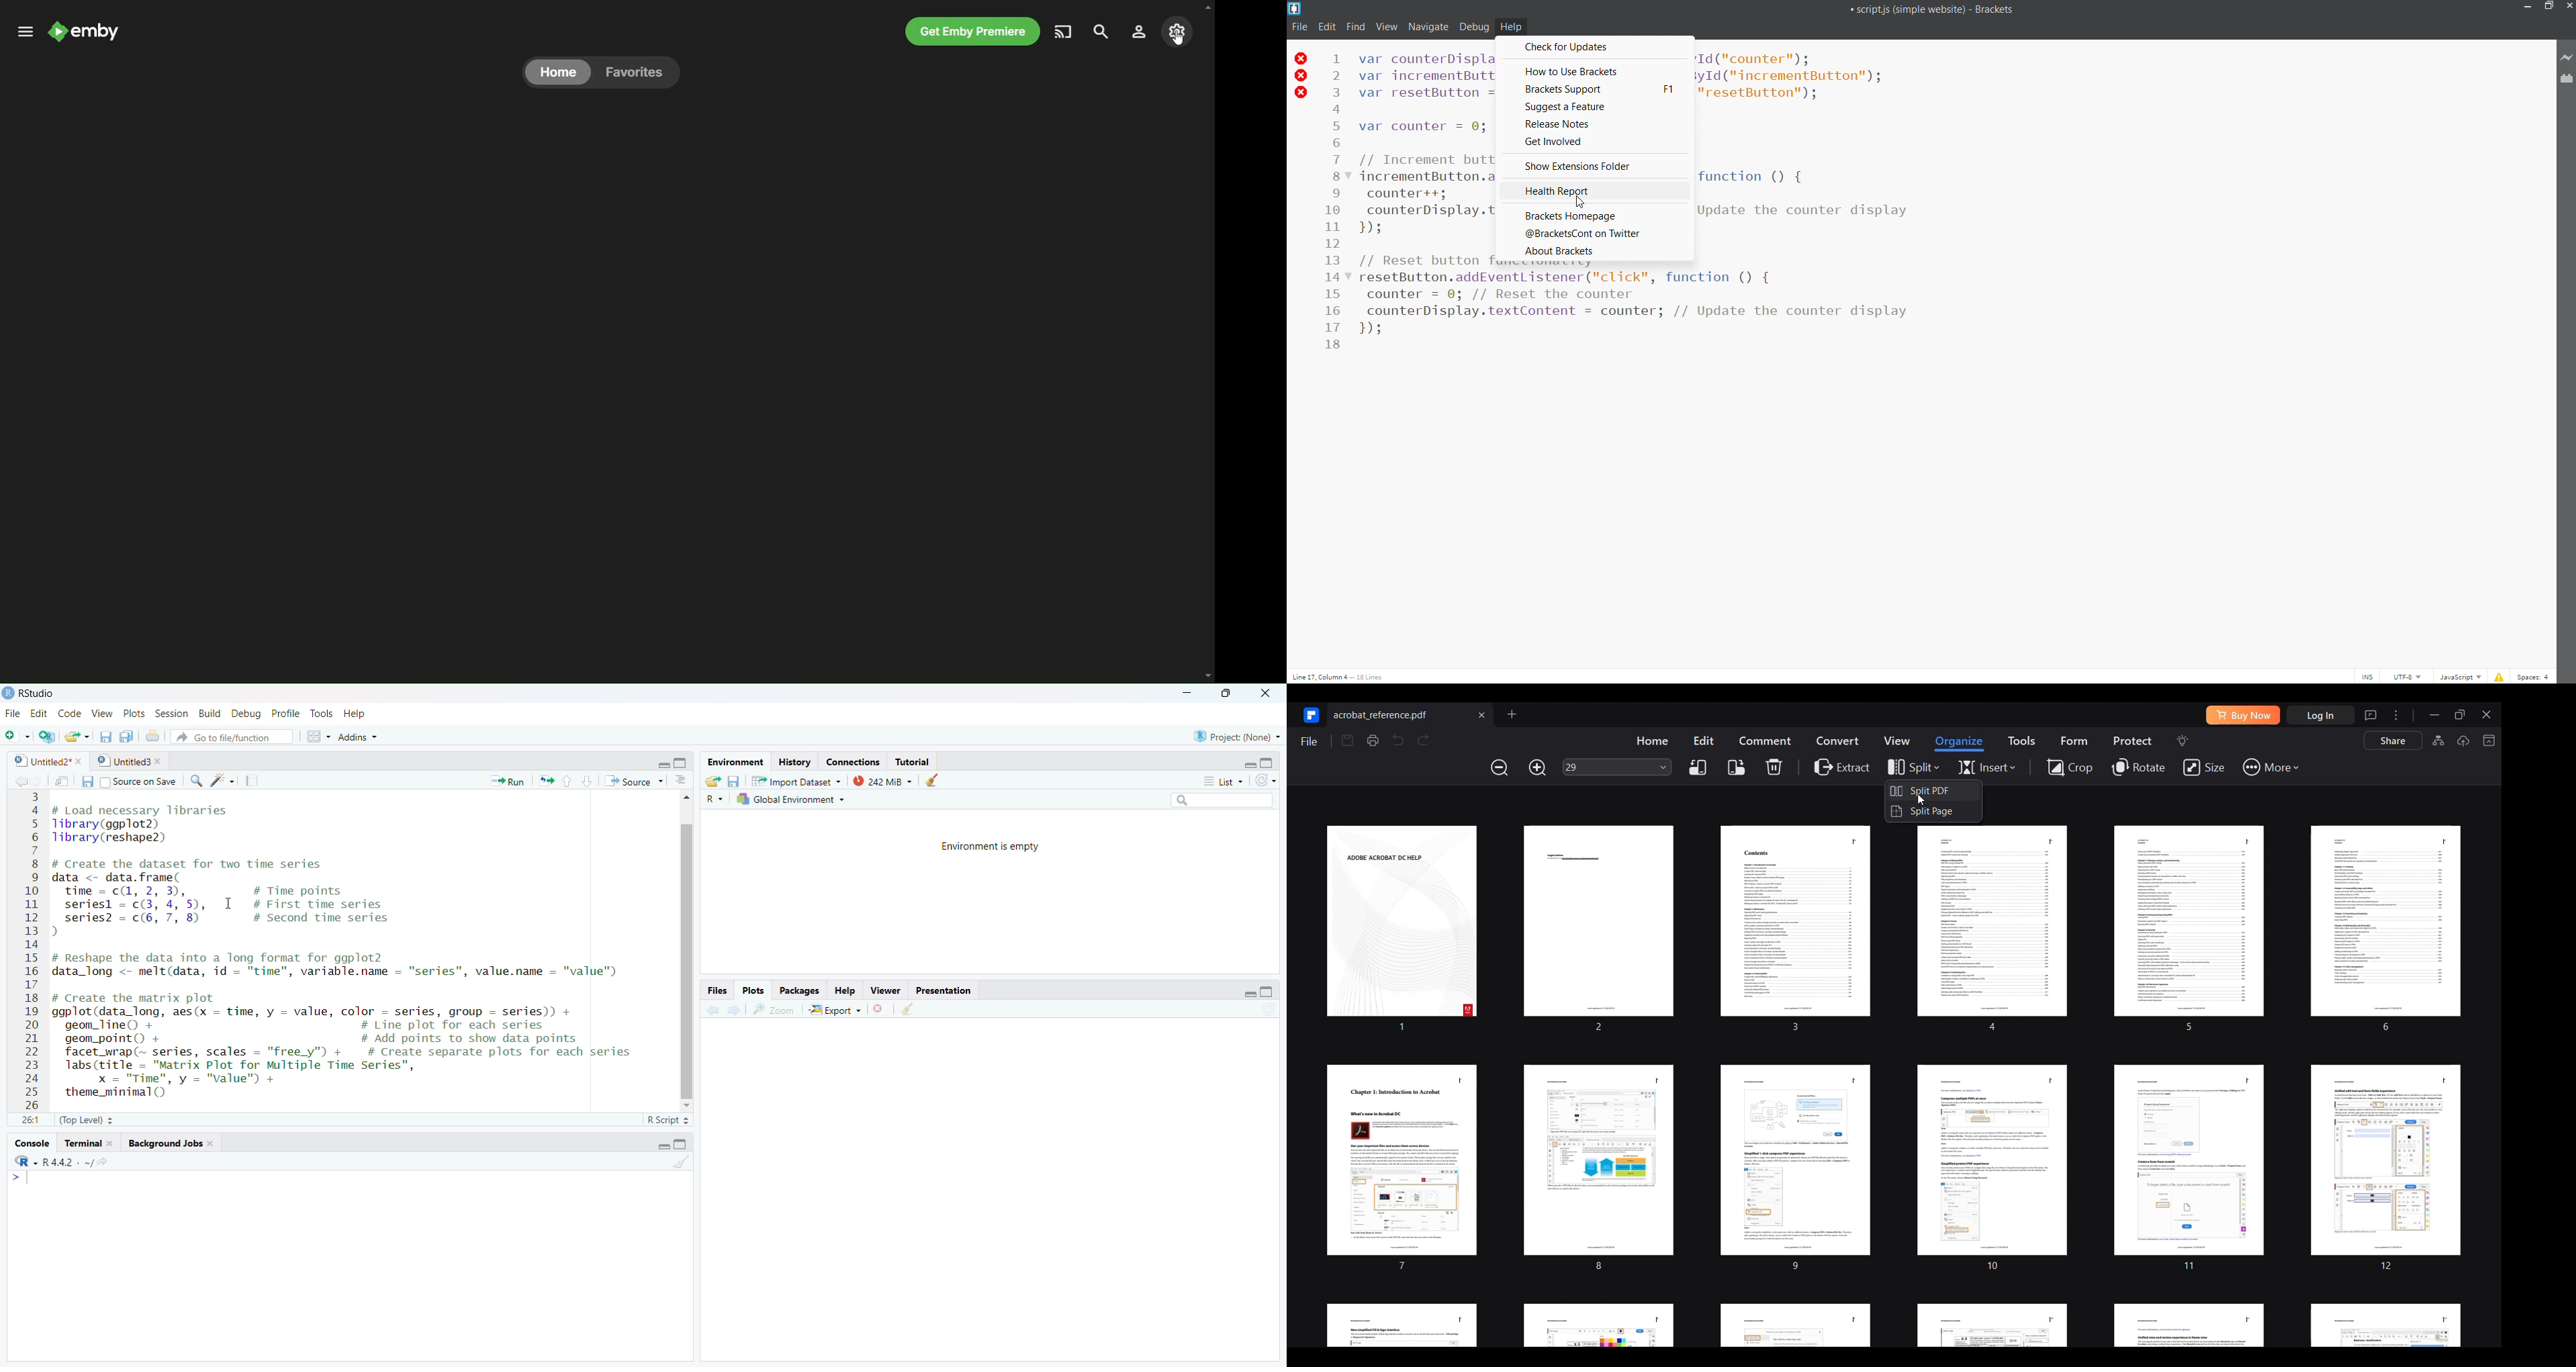  Describe the element at coordinates (231, 736) in the screenshot. I see `A Go to file/function` at that location.